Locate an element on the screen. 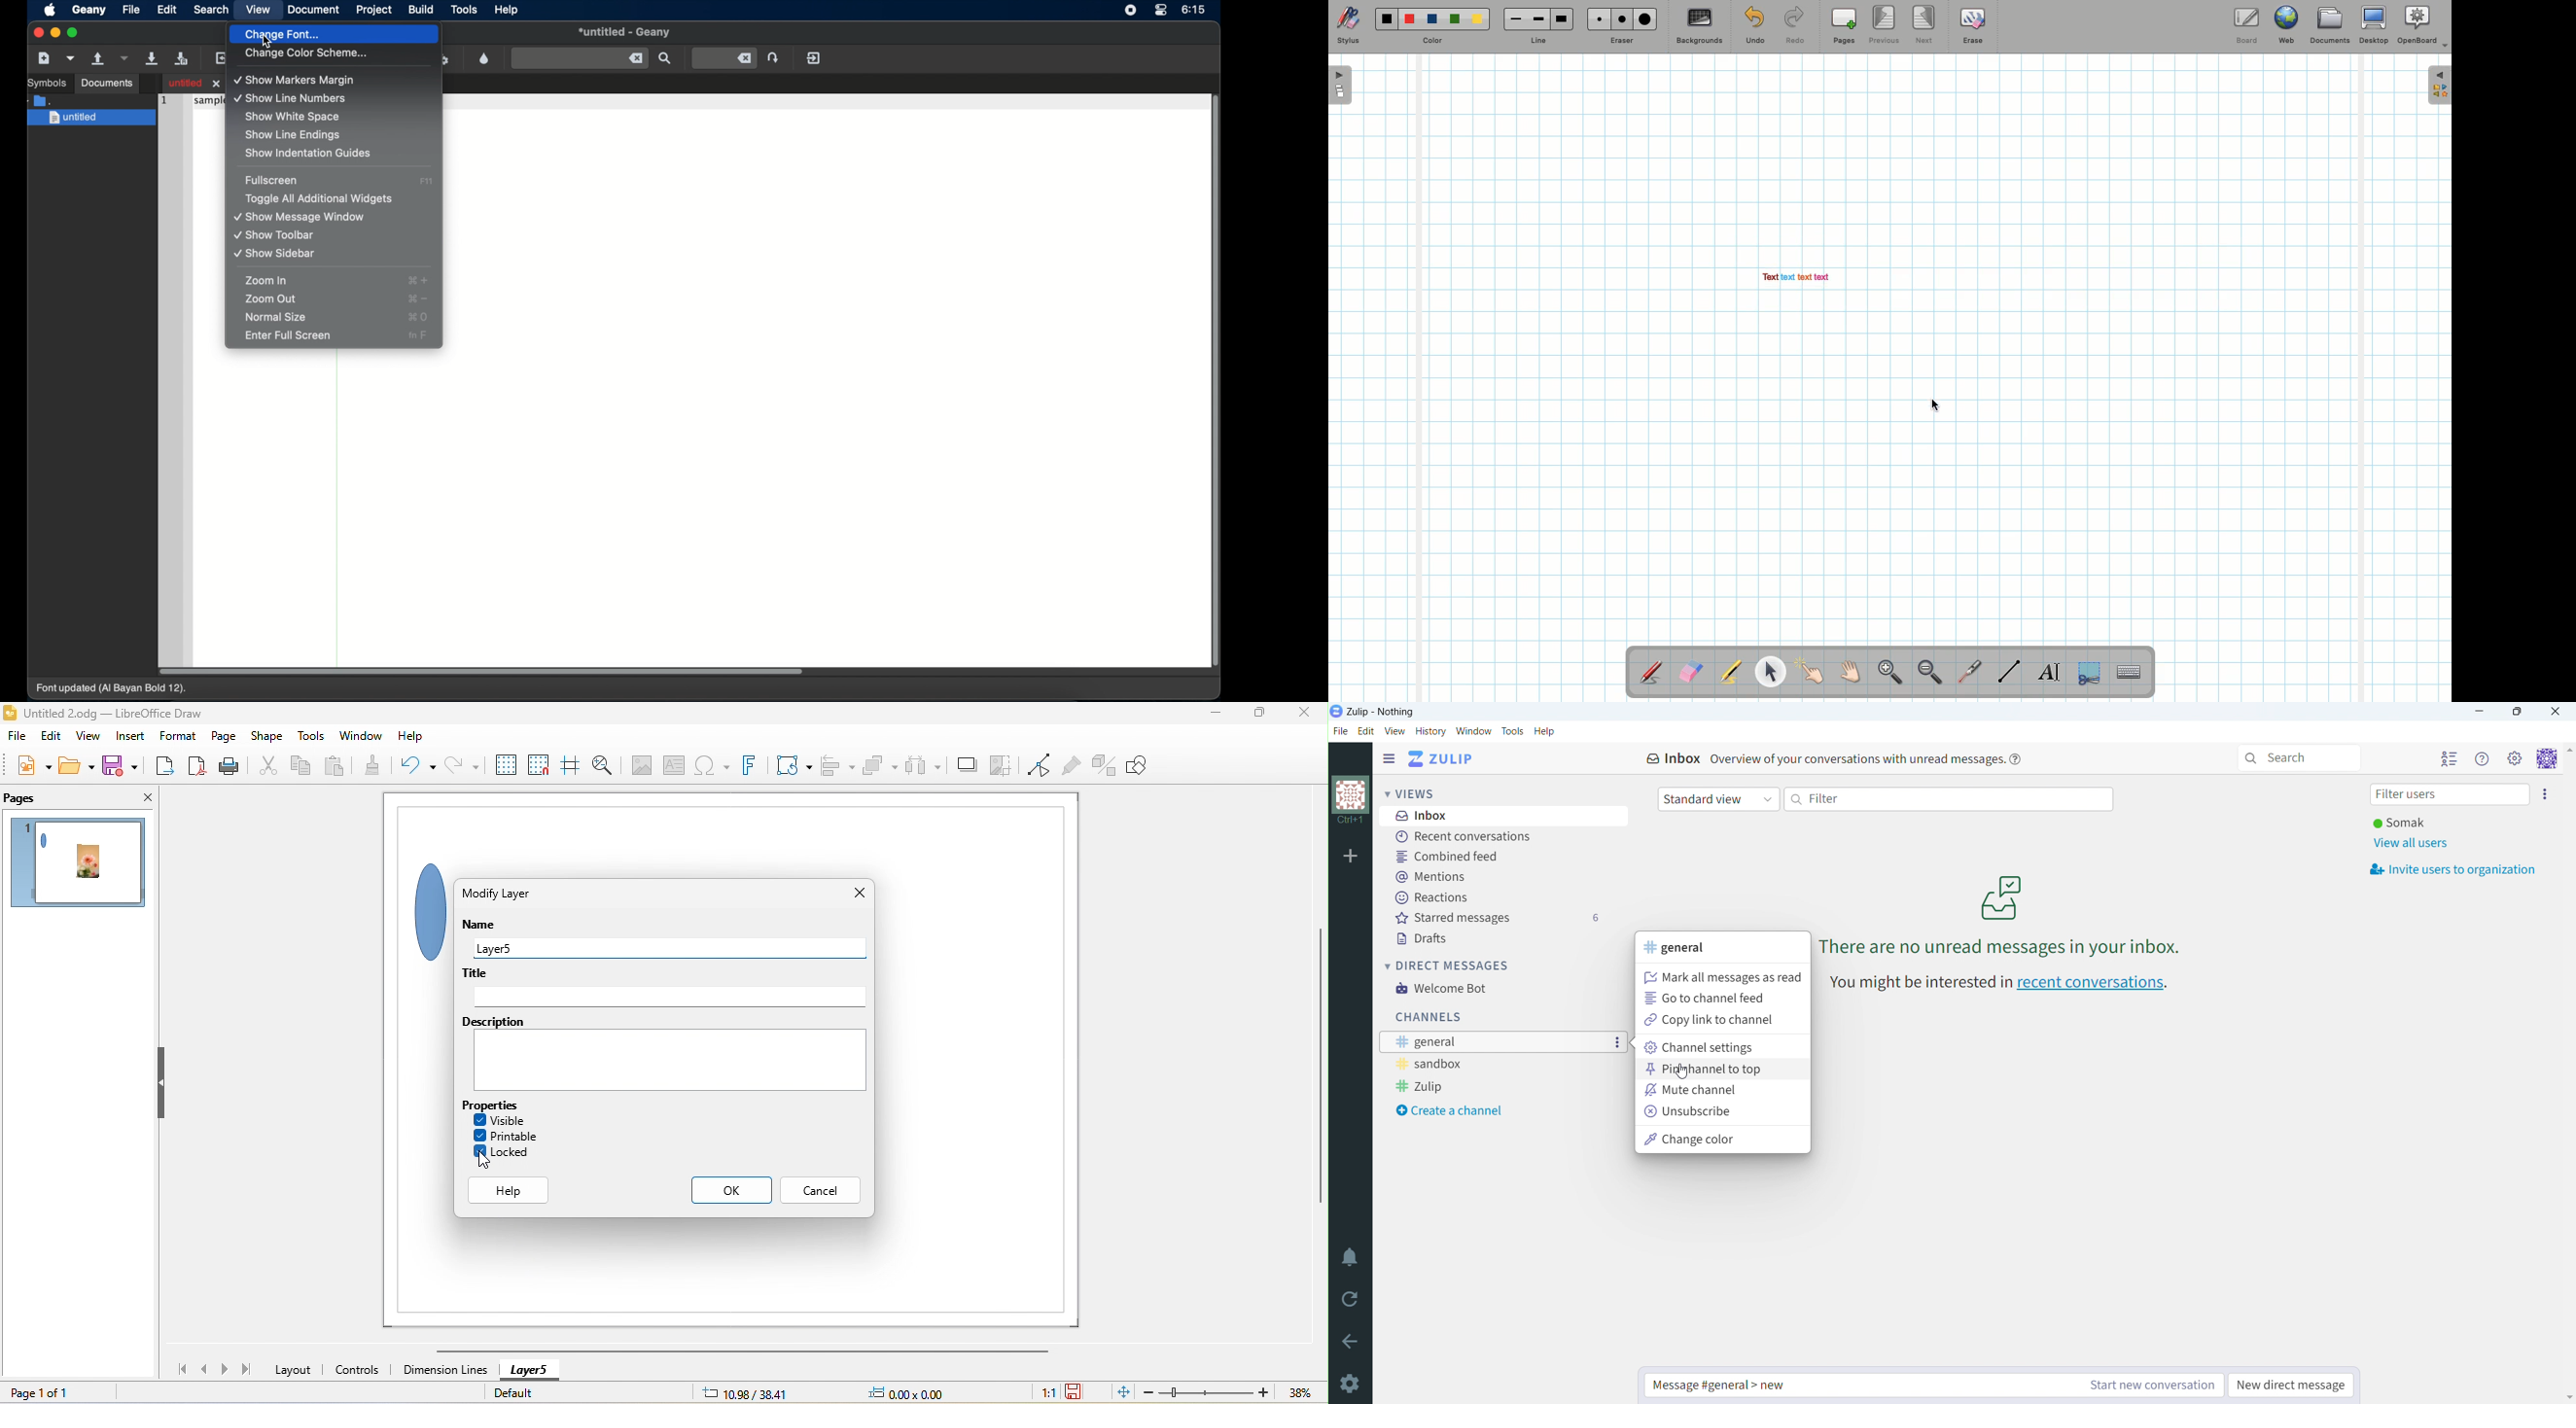 The image size is (2576, 1428). export direct as pdf is located at coordinates (201, 767).